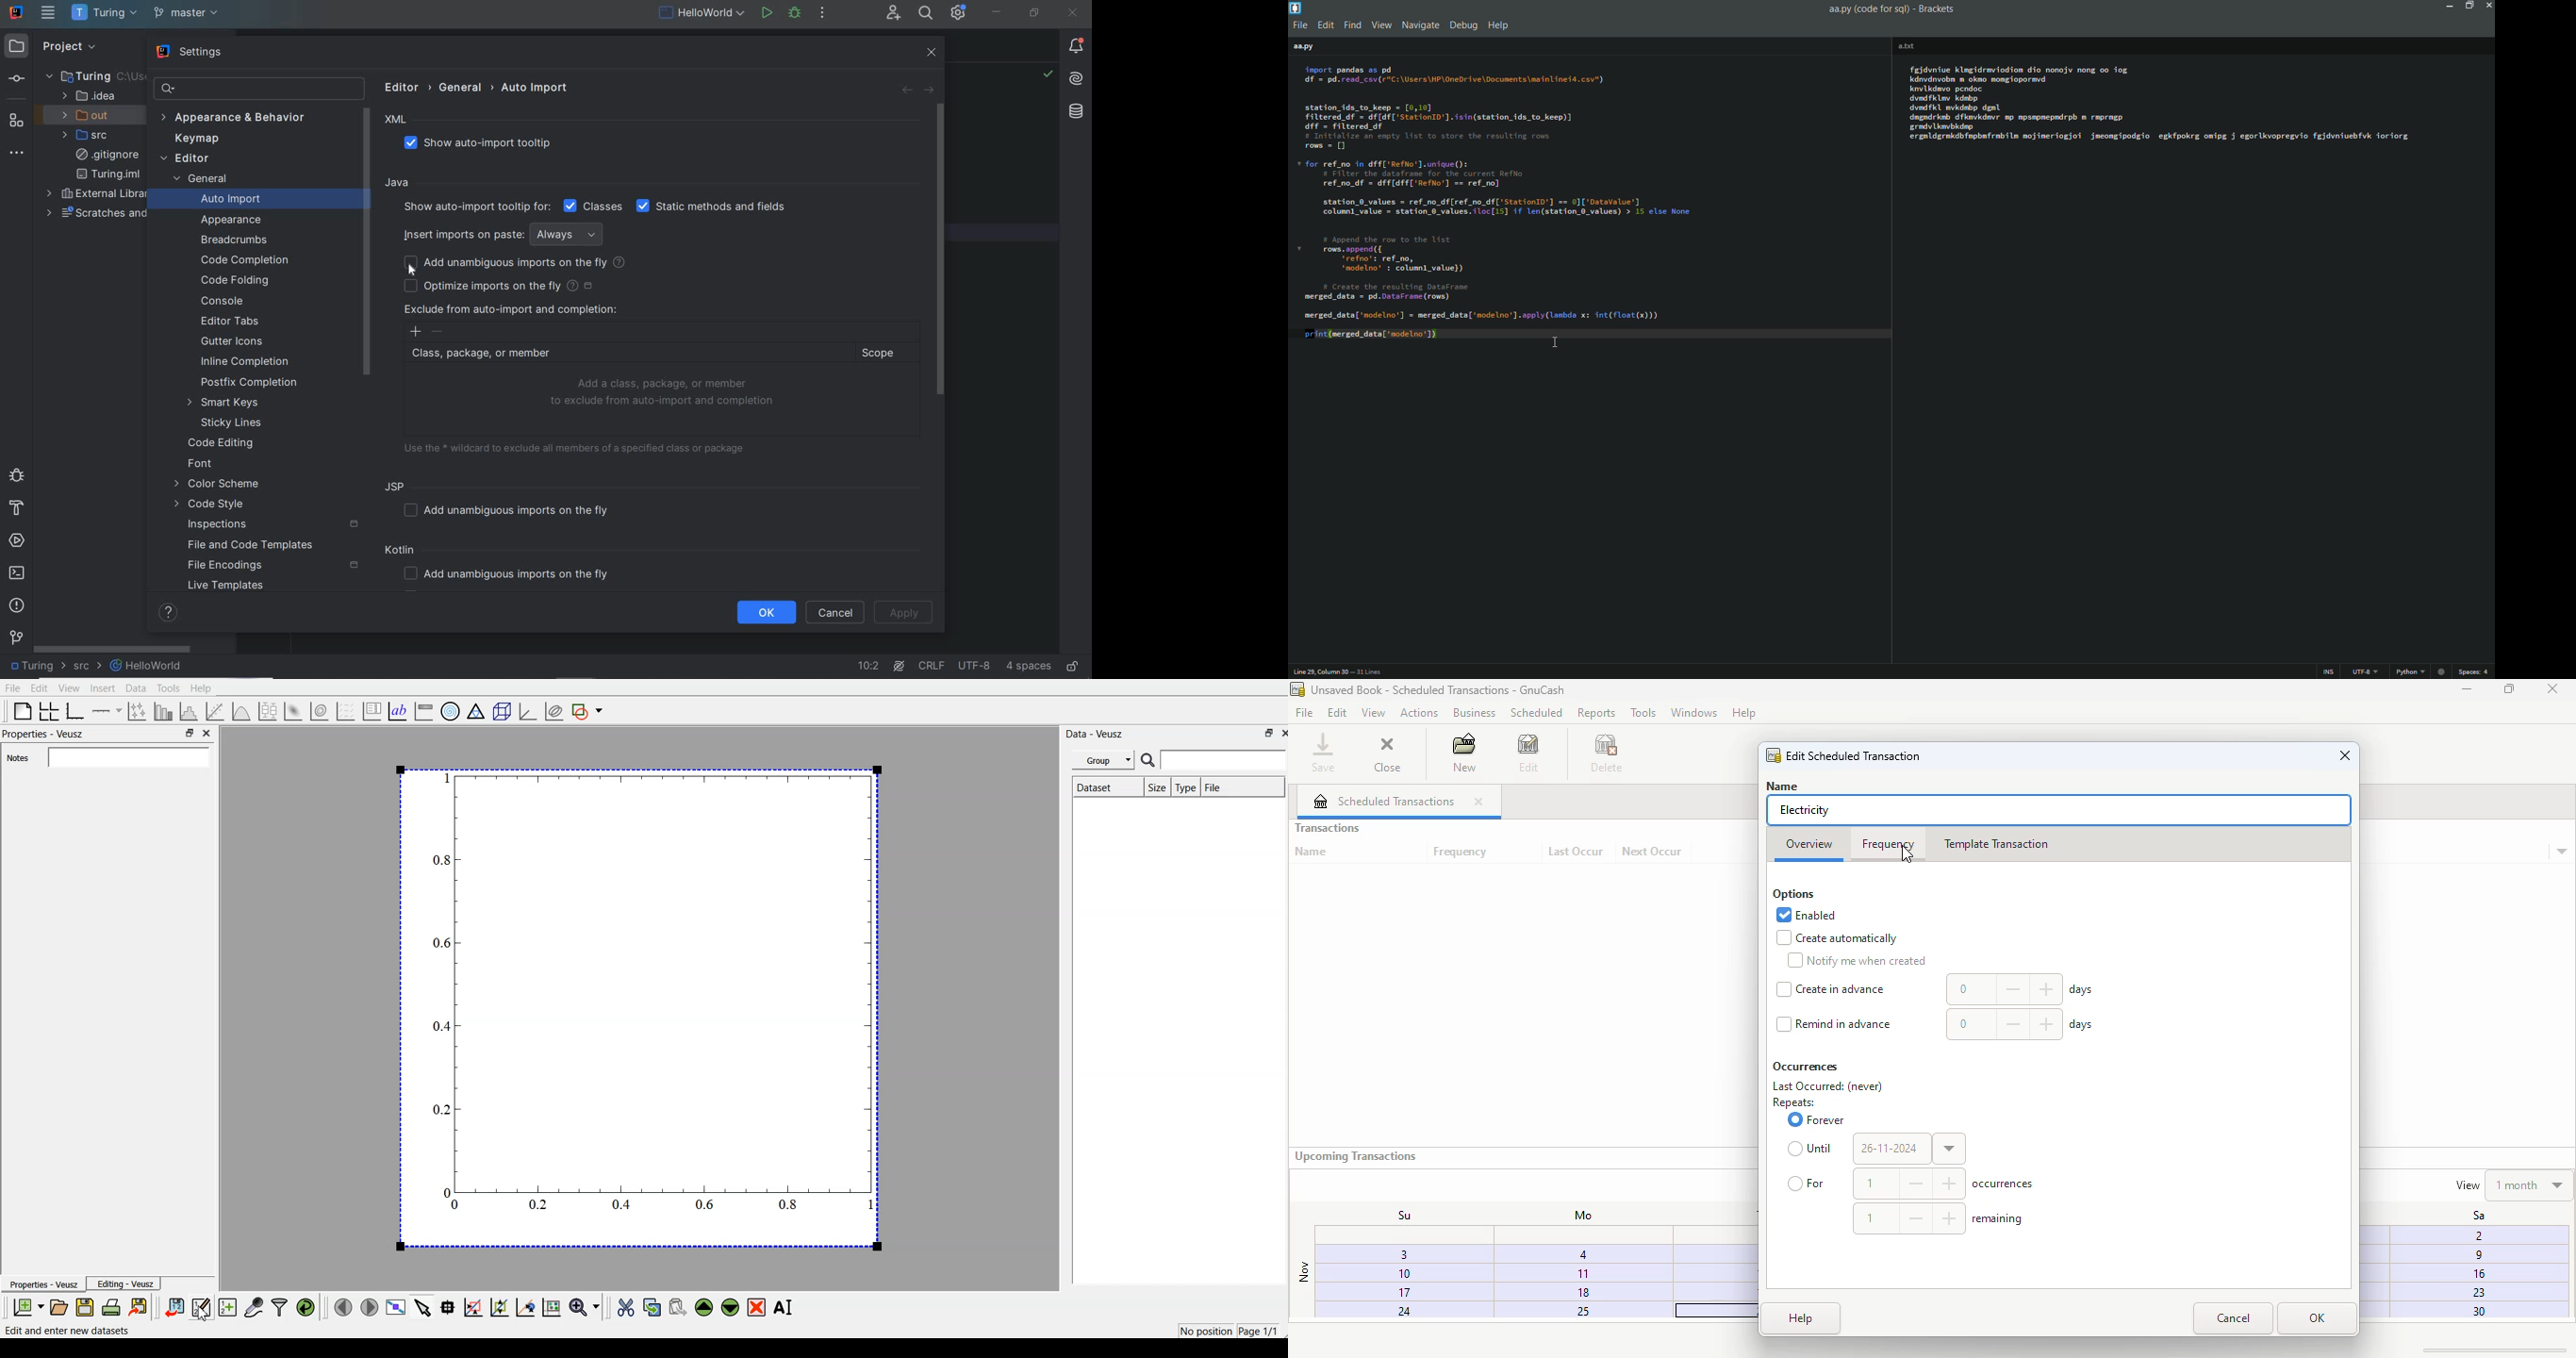 The height and width of the screenshot is (1372, 2576). Describe the element at coordinates (702, 12) in the screenshot. I see `RUN/DEBUG CONFICURATIONS` at that location.